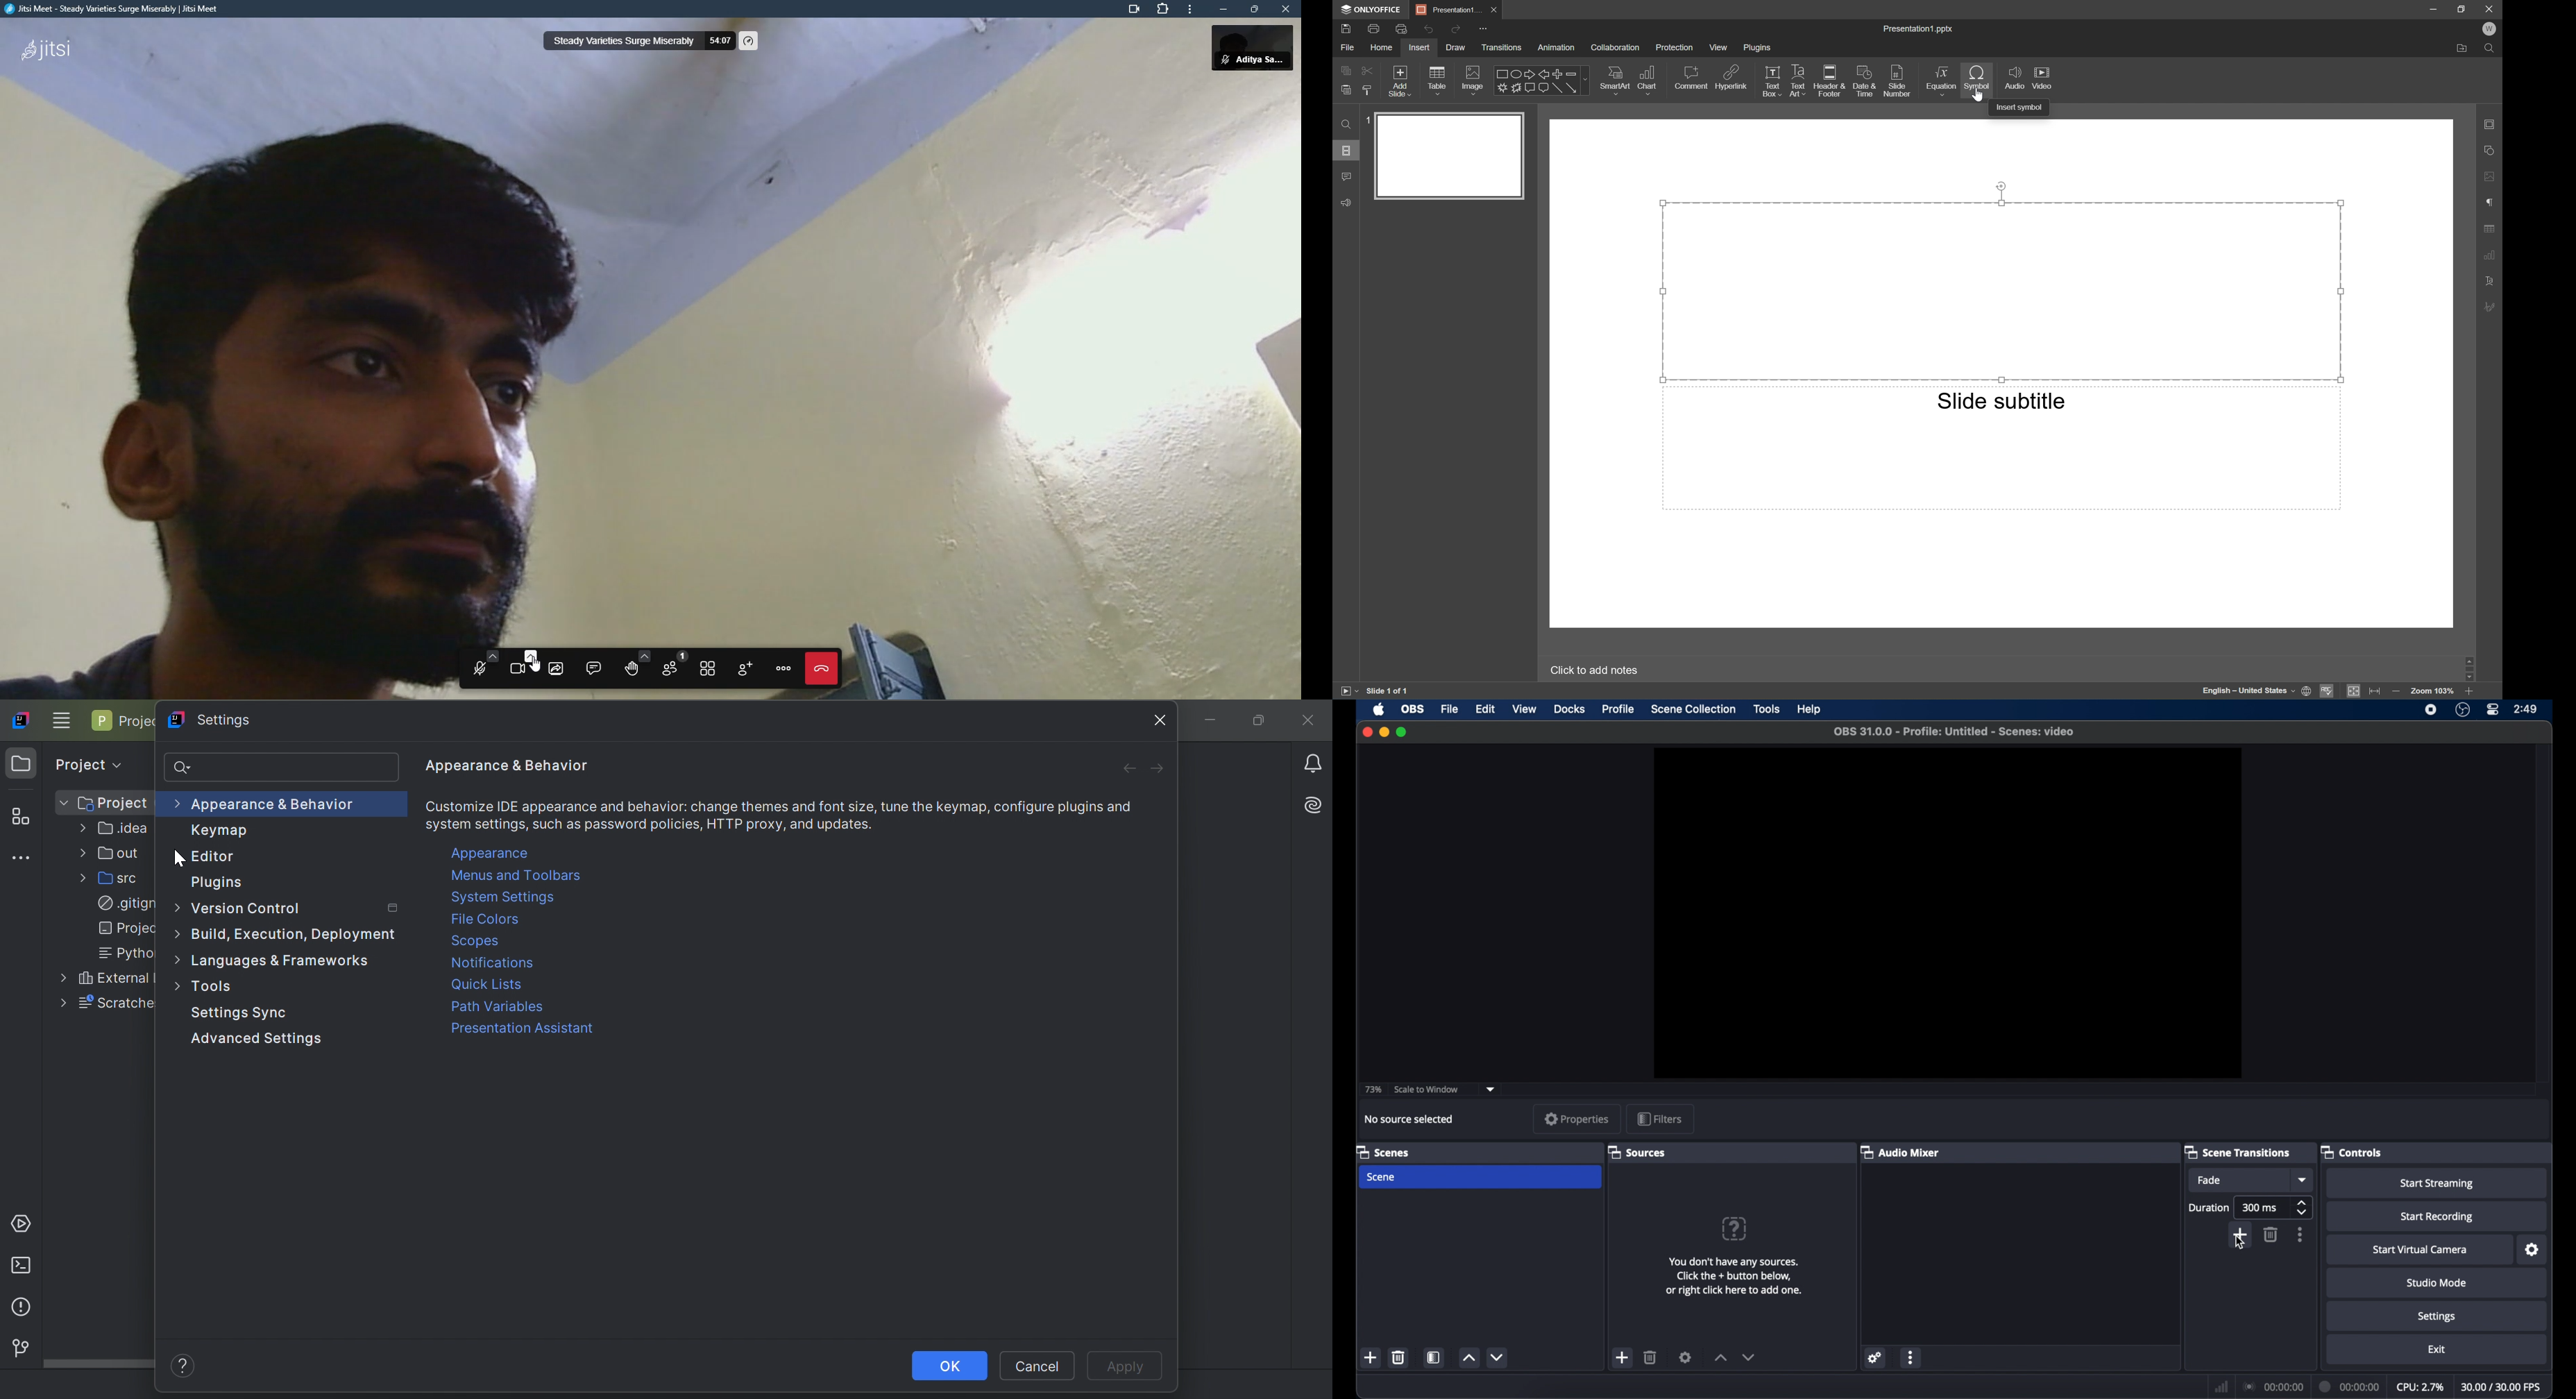  Describe the element at coordinates (1398, 80) in the screenshot. I see `Add slide` at that location.